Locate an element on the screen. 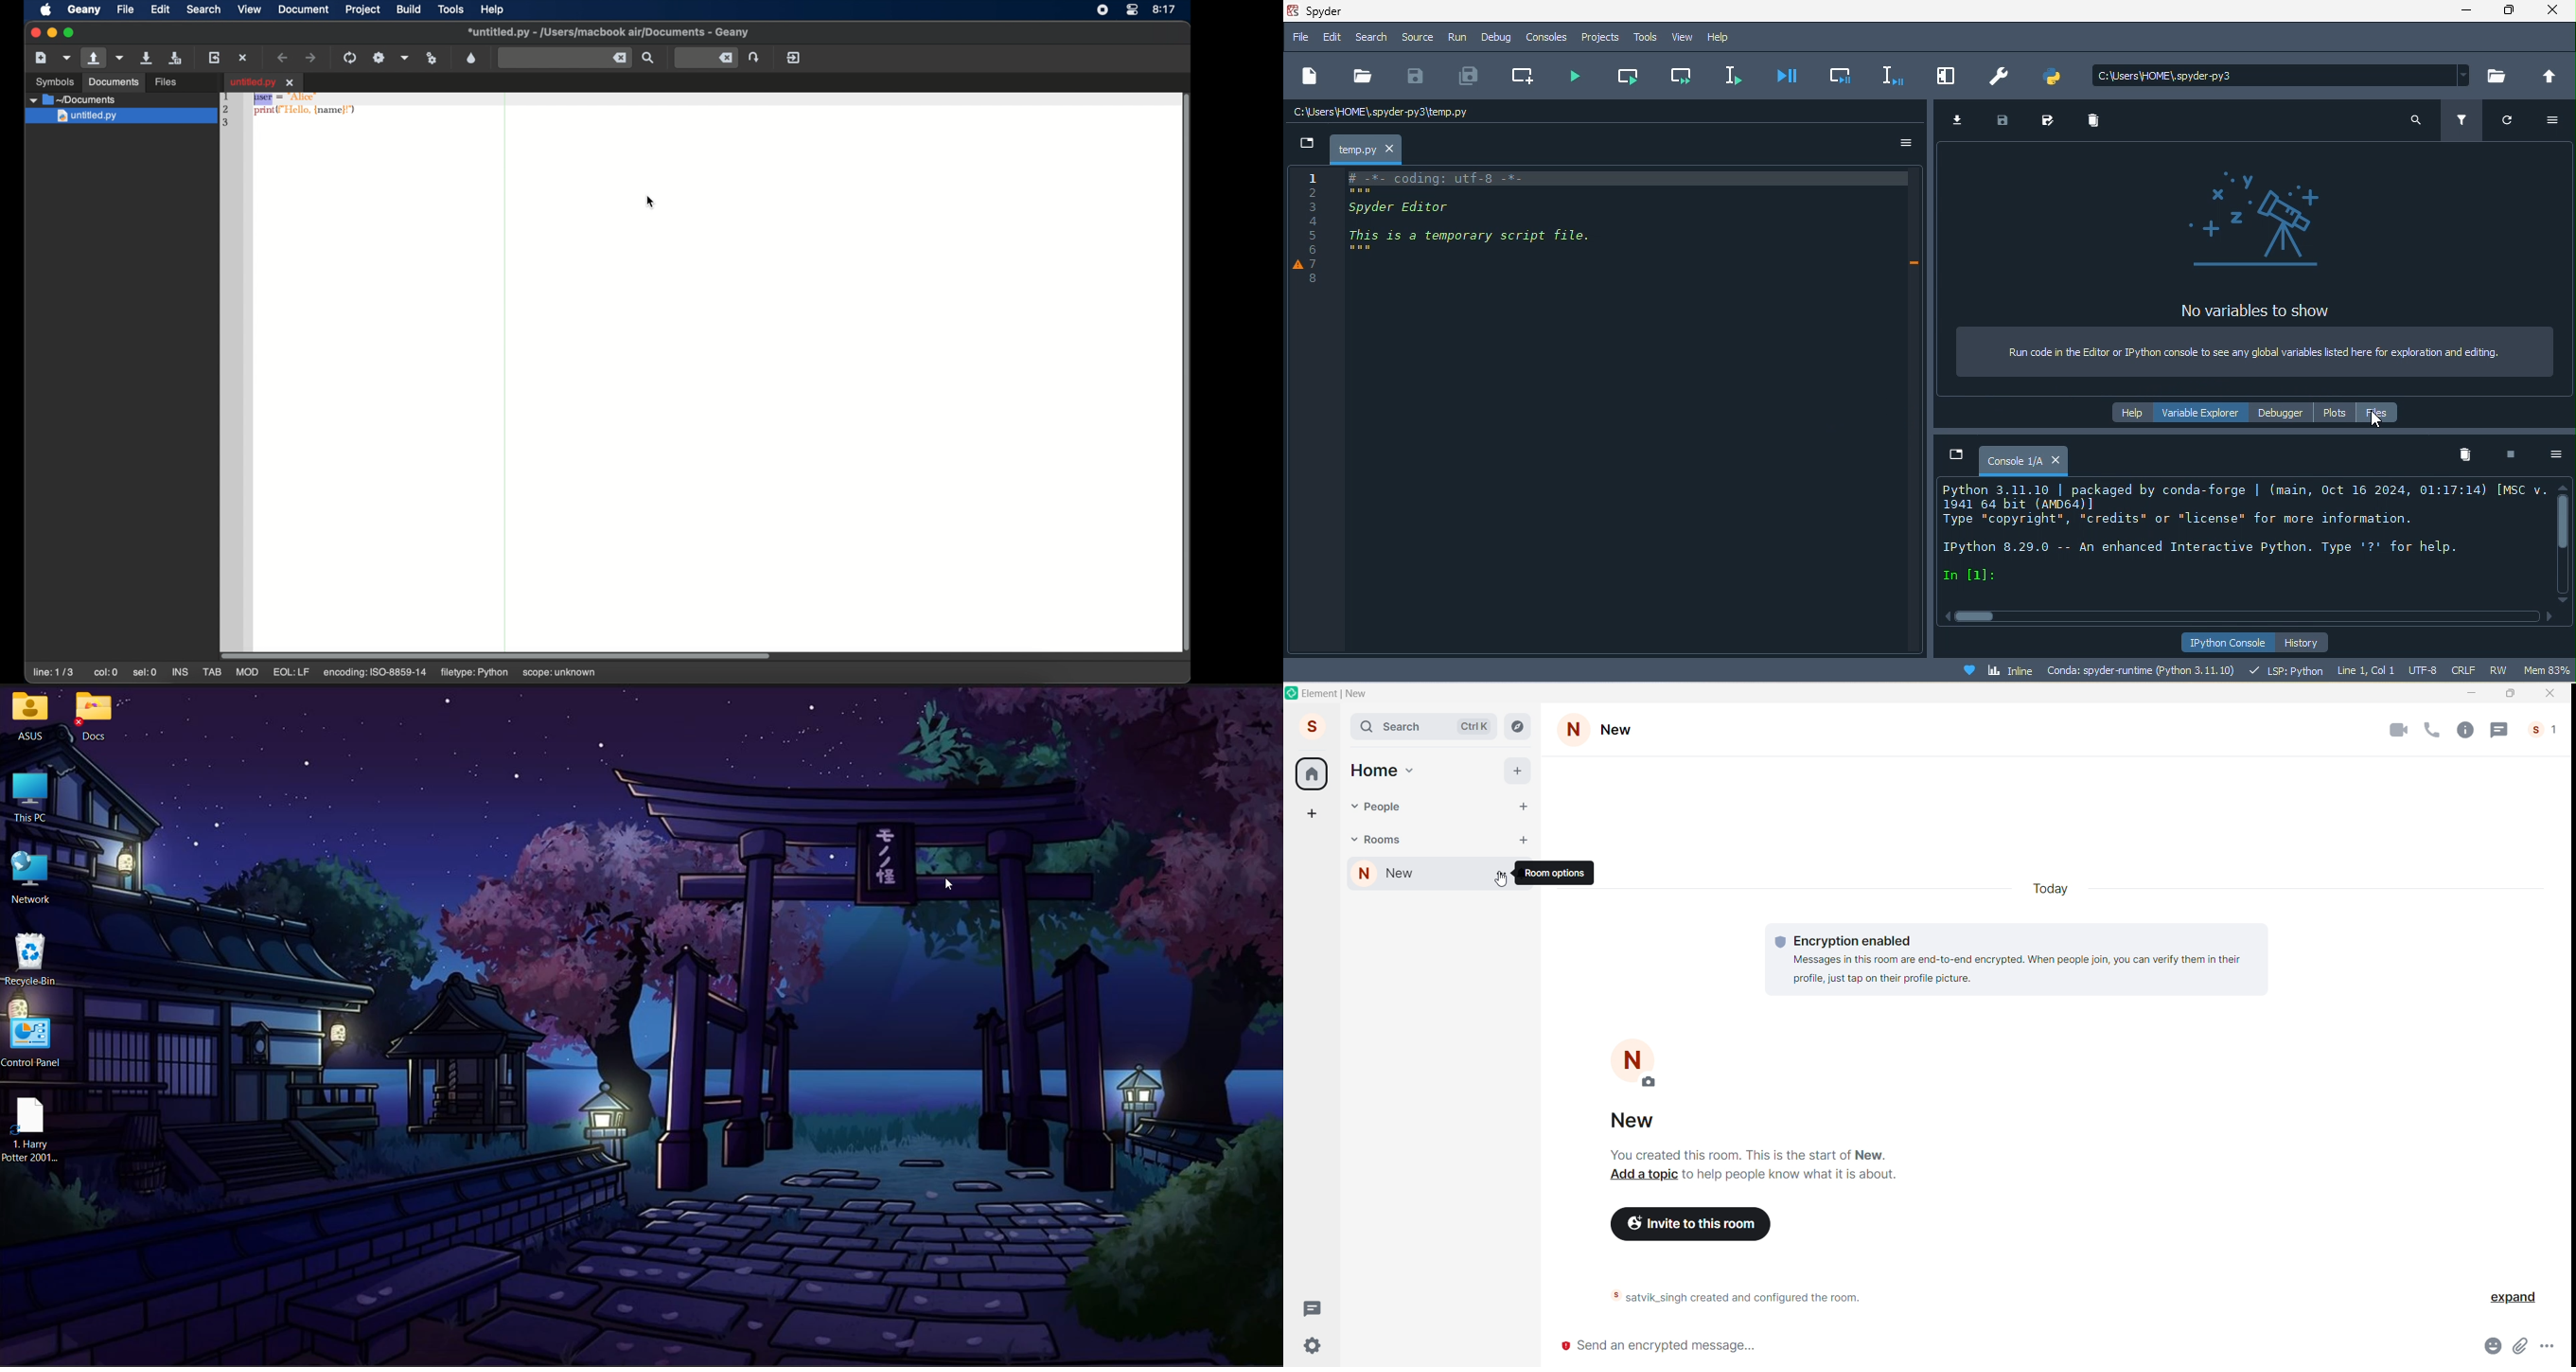 The width and height of the screenshot is (2576, 1372). option is located at coordinates (2555, 455).